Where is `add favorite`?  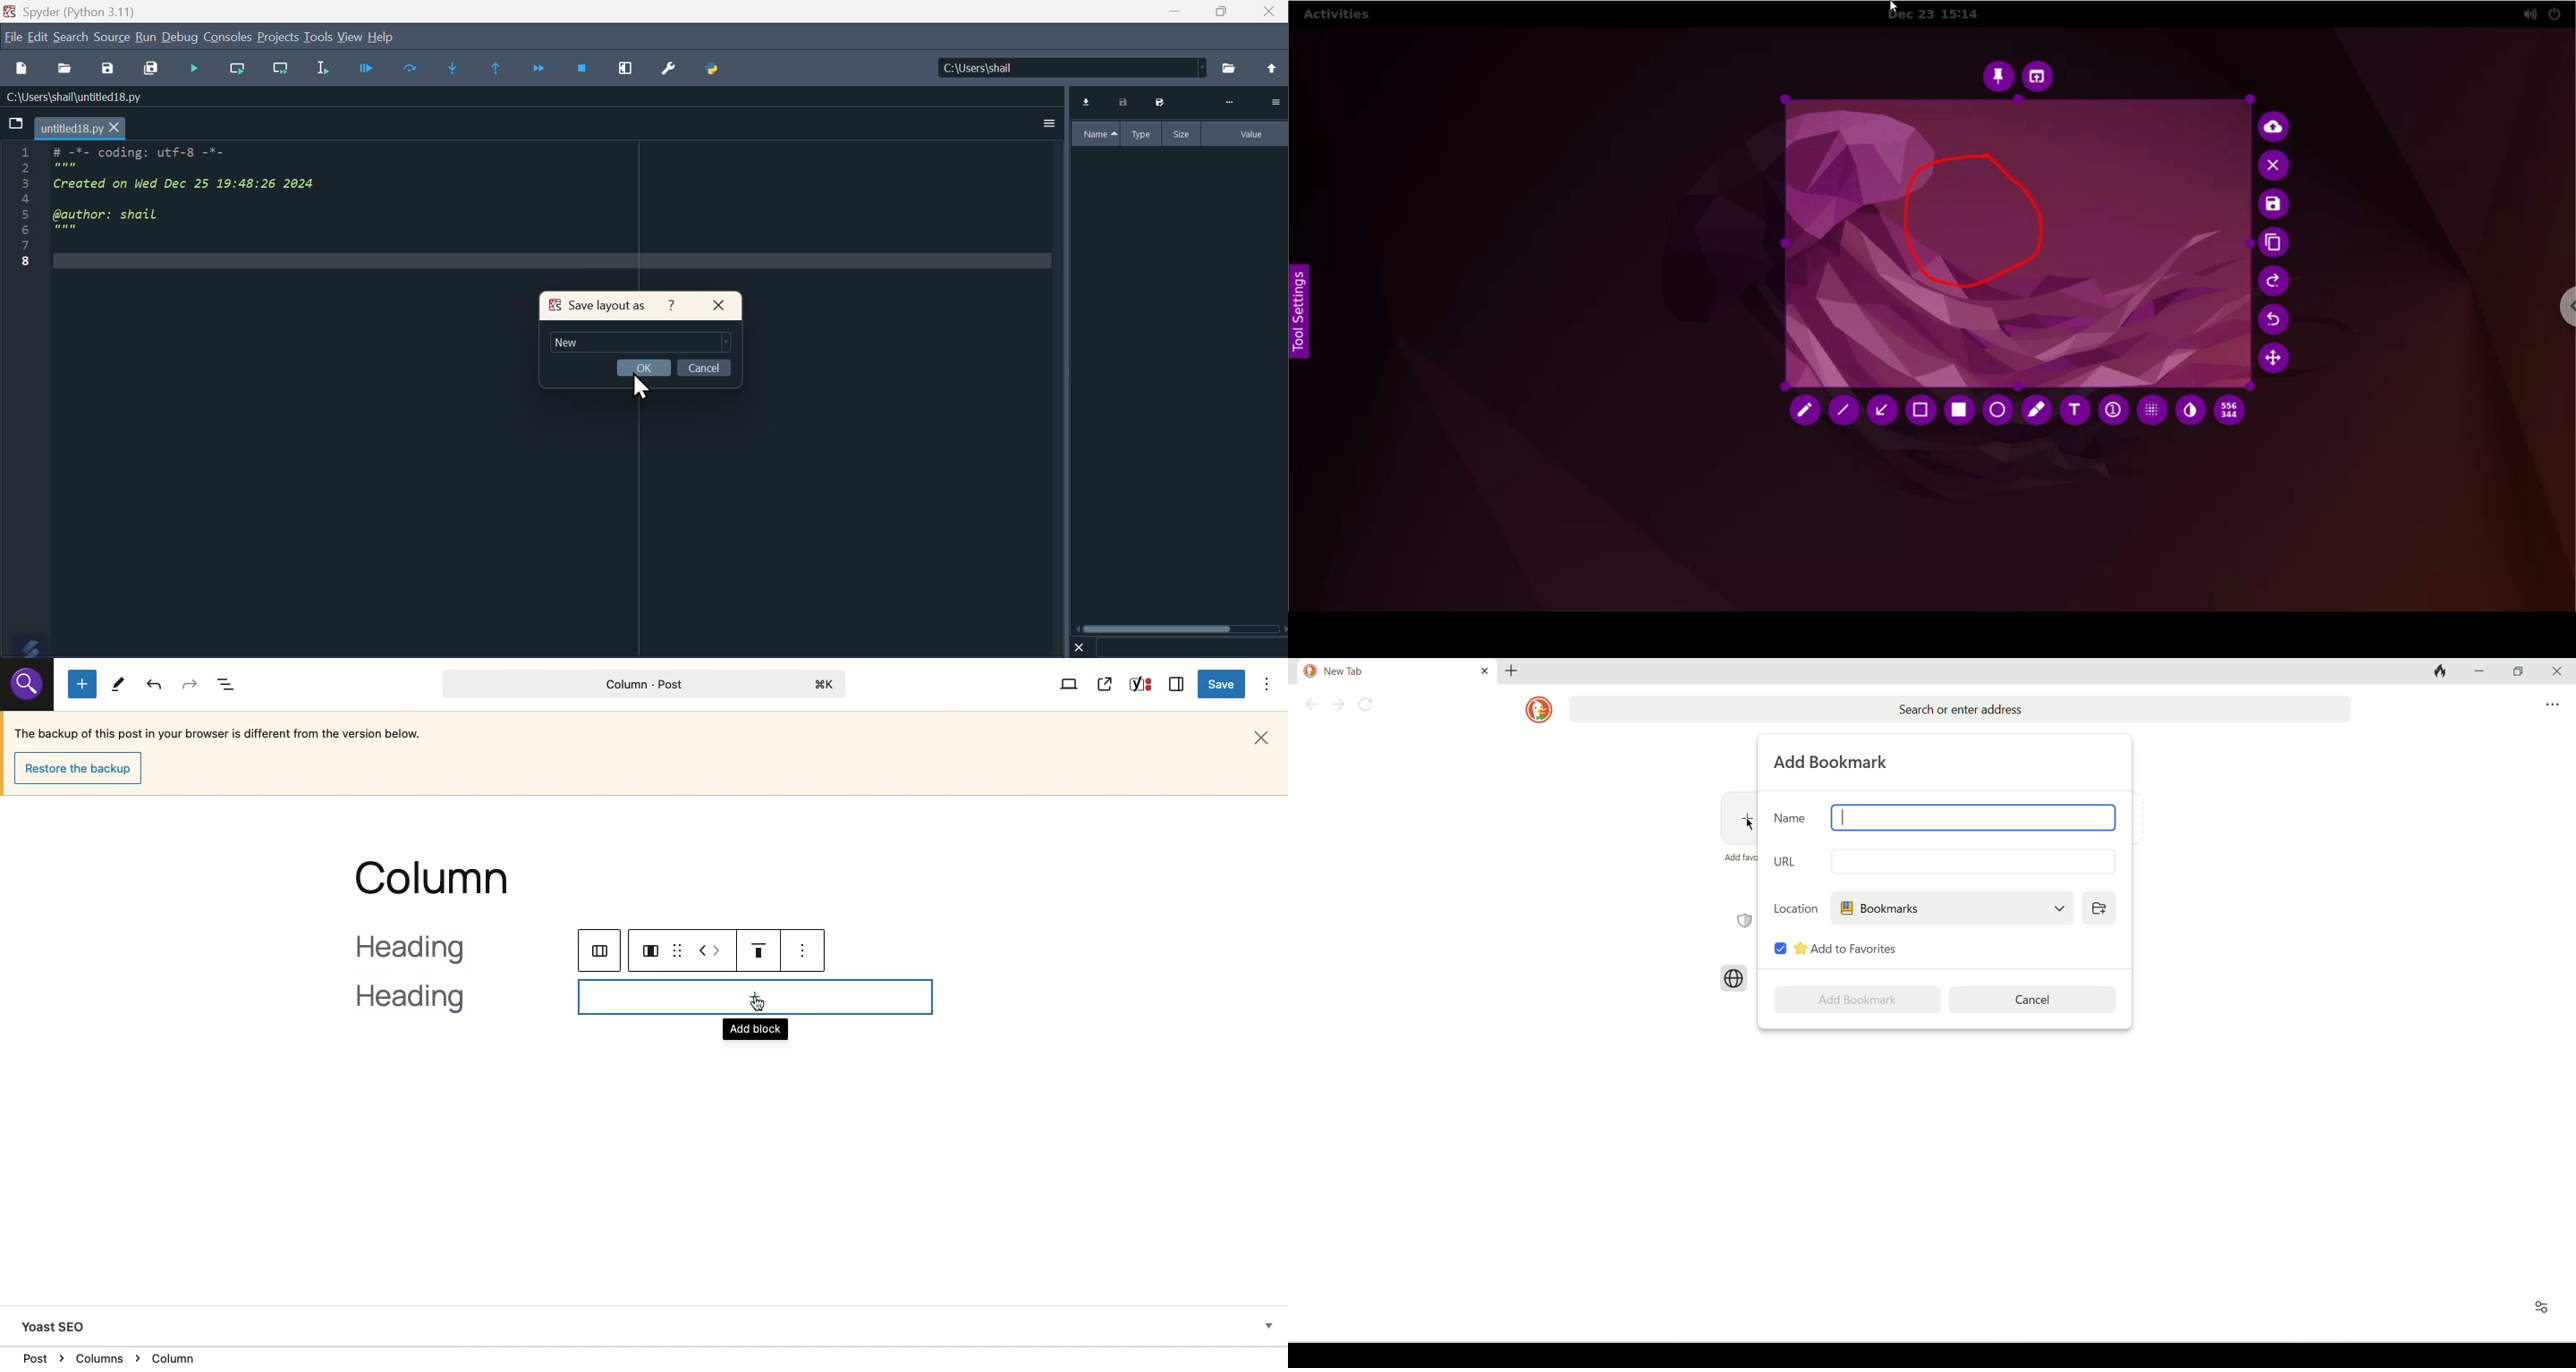
add favorite is located at coordinates (1739, 857).